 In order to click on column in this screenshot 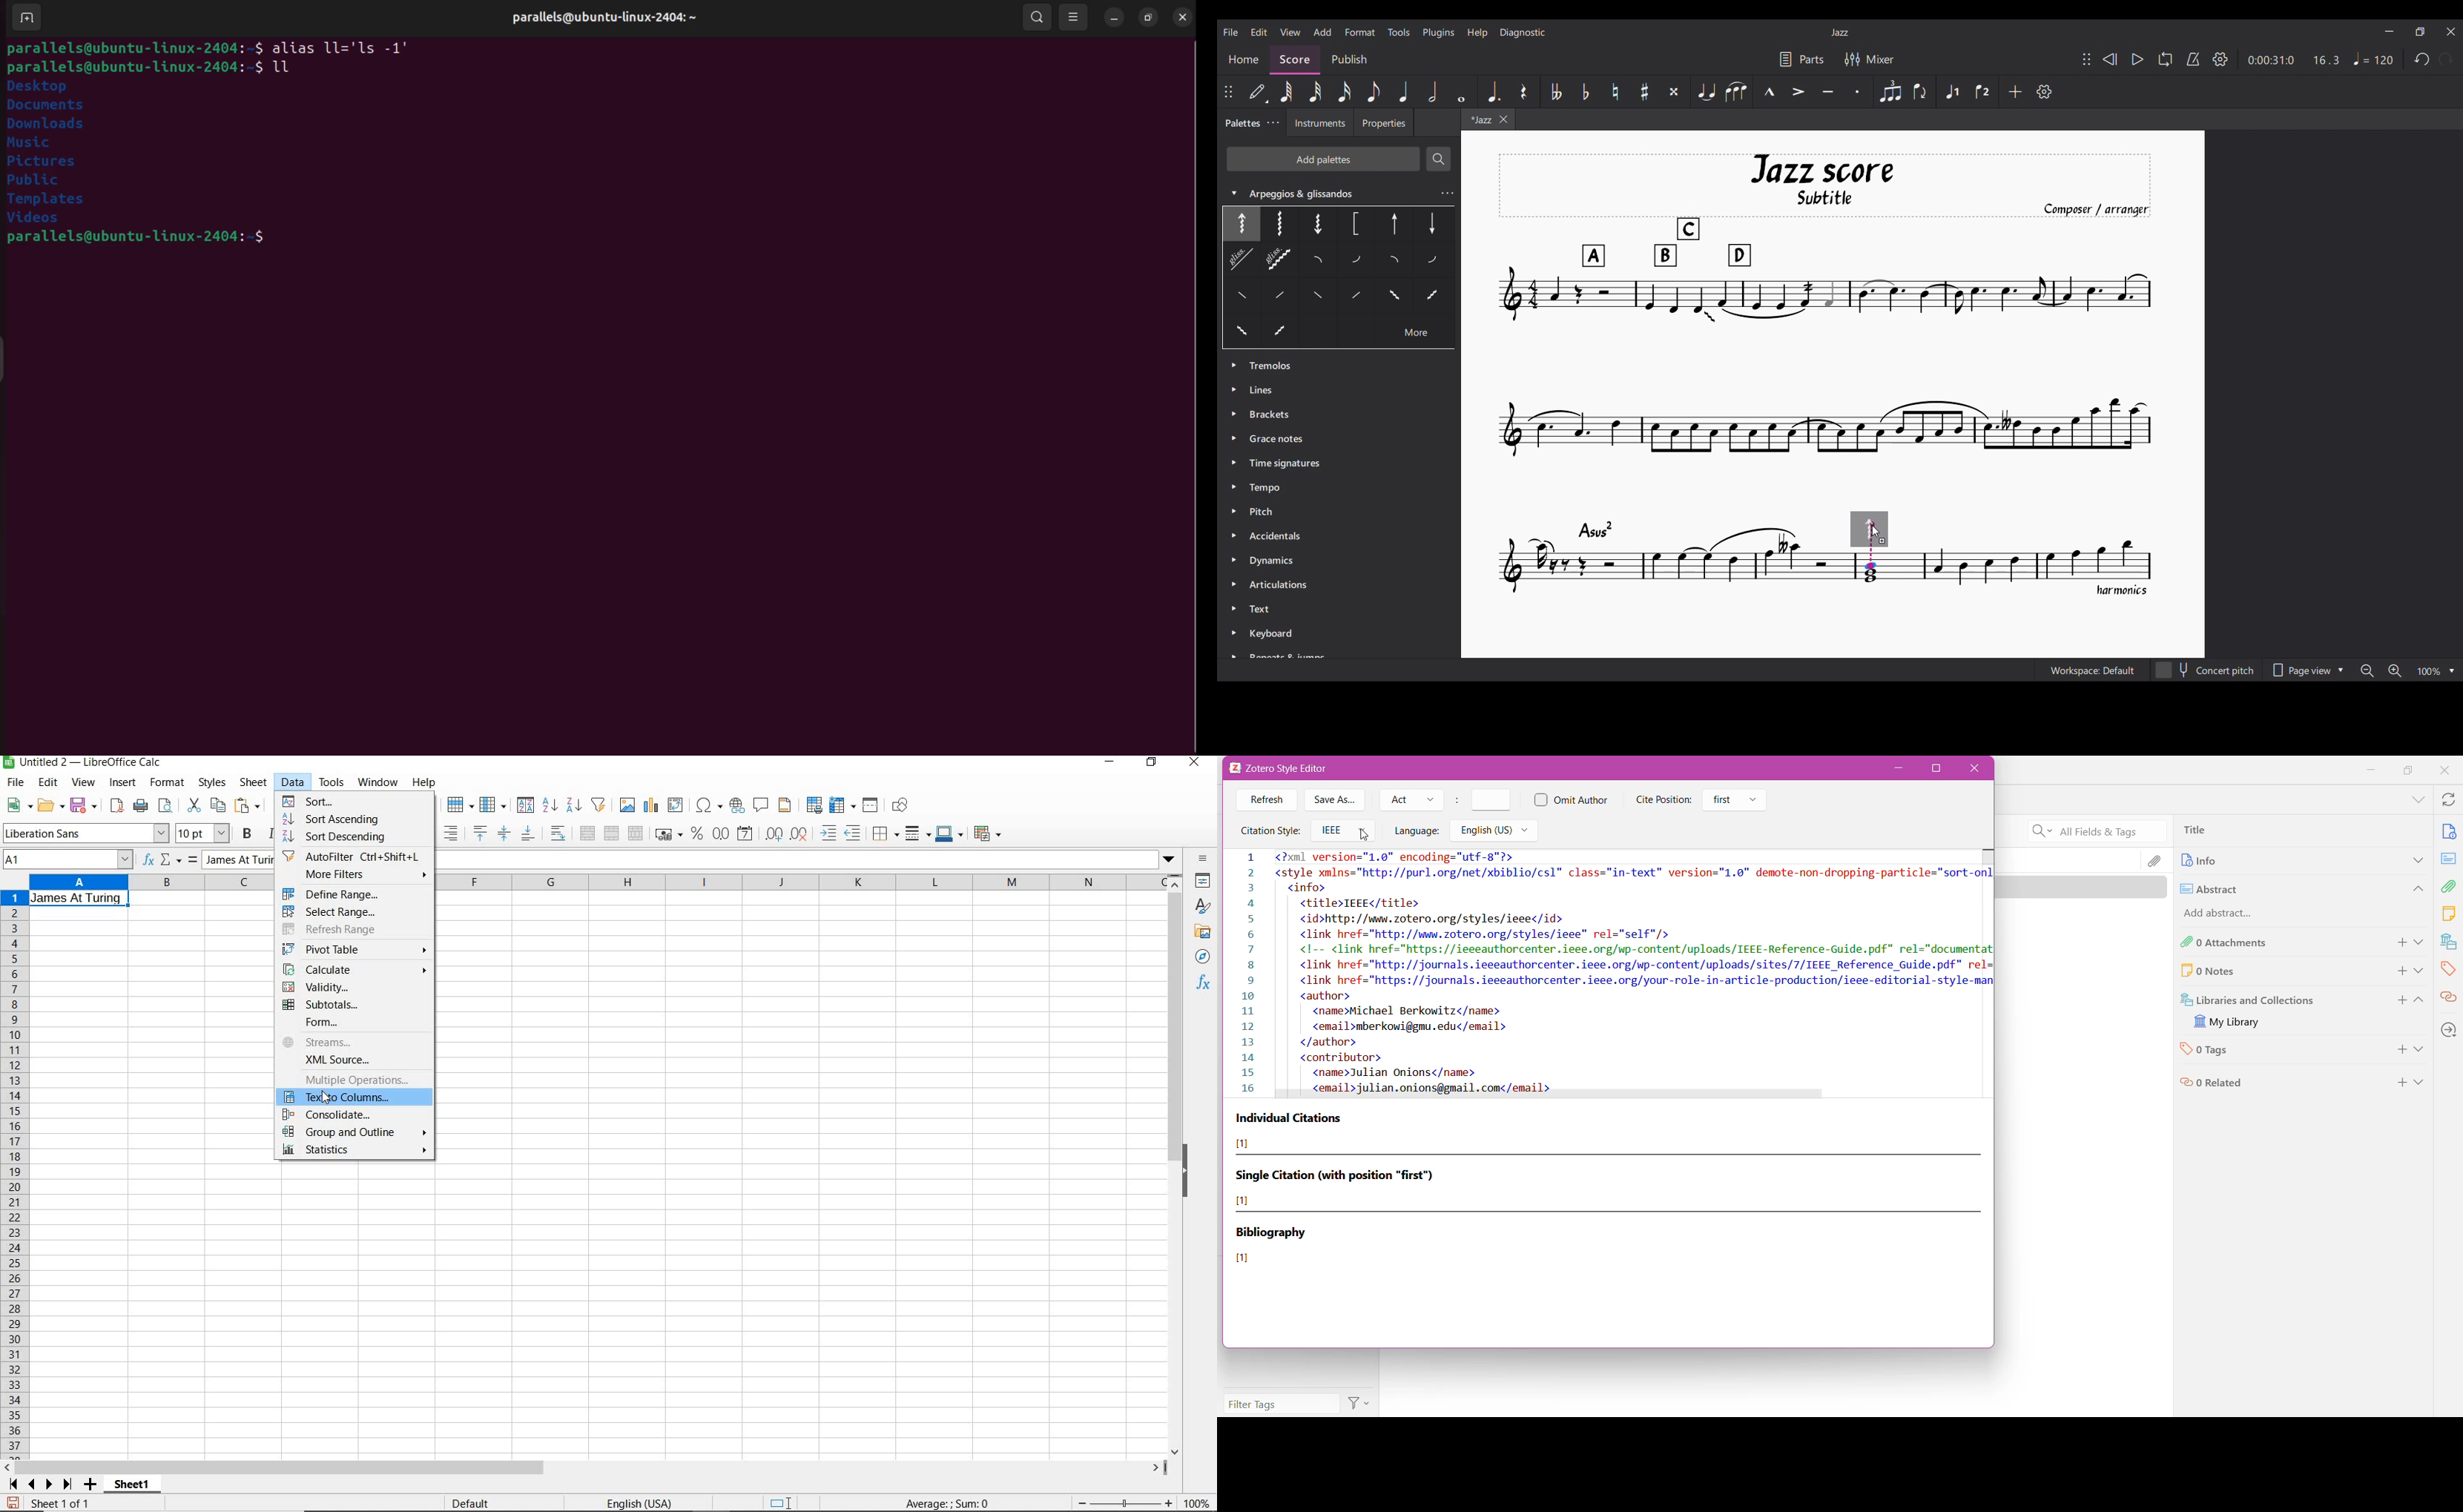, I will do `click(493, 804)`.